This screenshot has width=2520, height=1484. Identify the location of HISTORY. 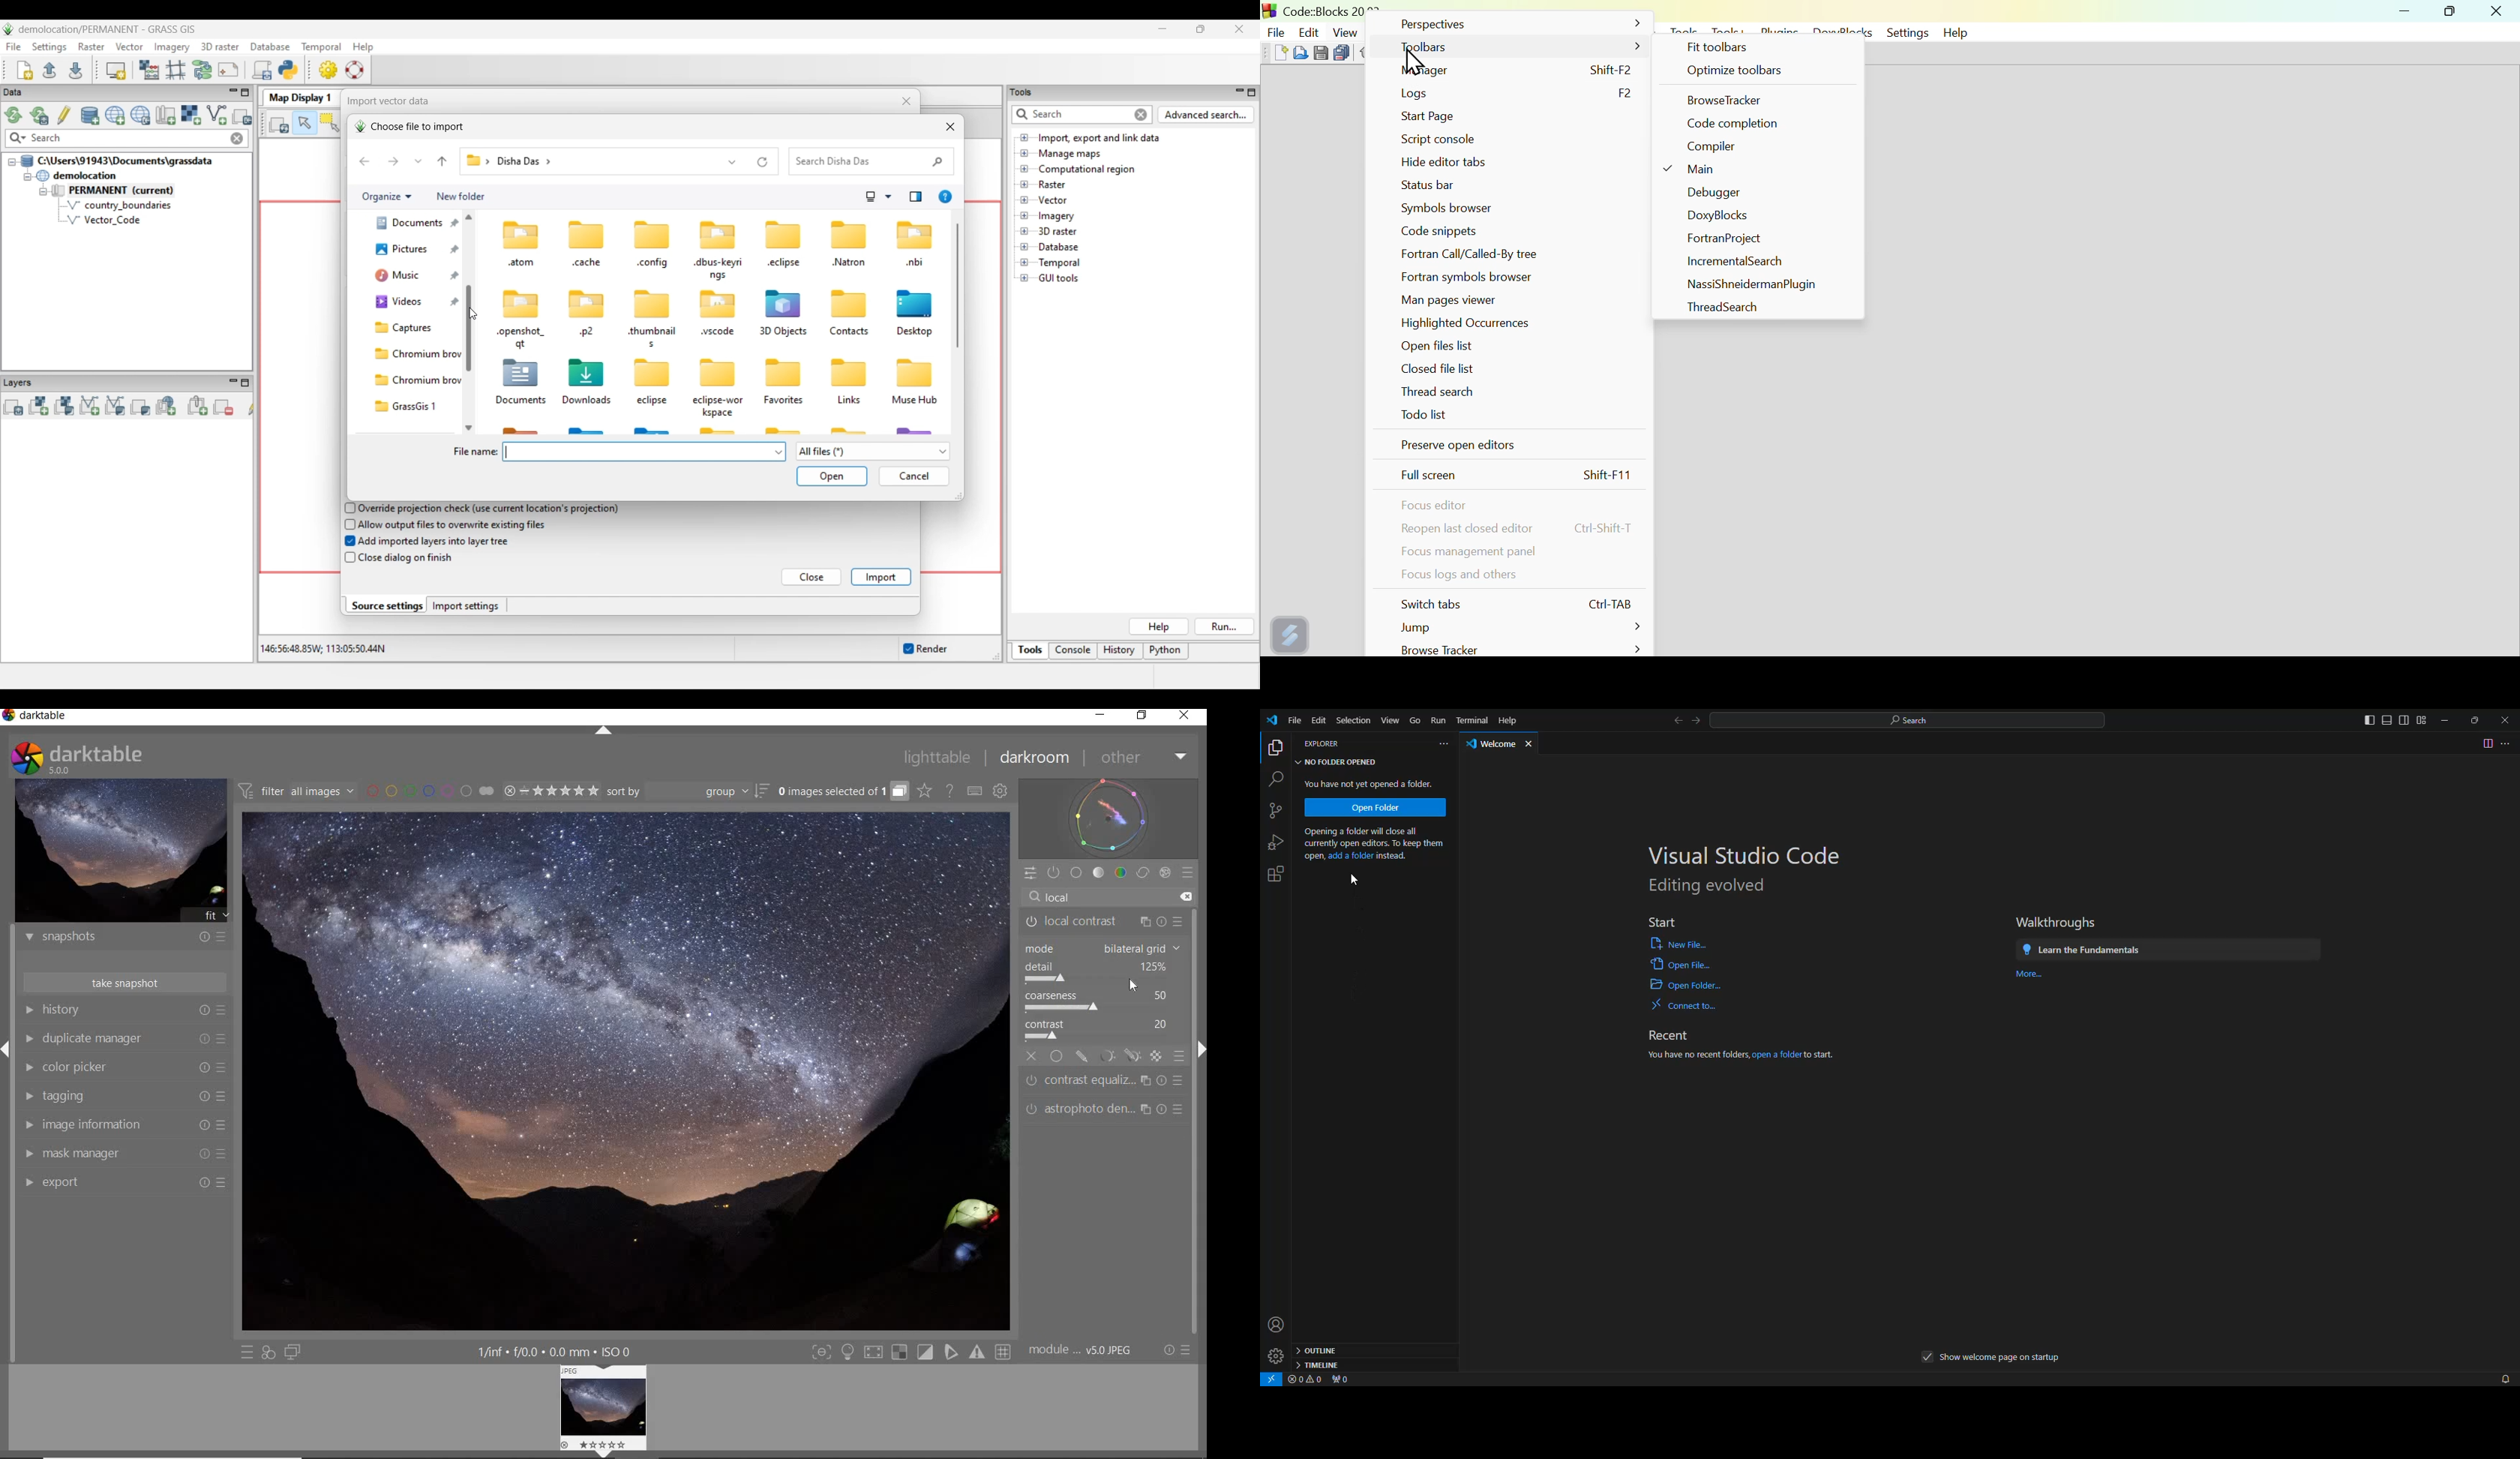
(29, 1010).